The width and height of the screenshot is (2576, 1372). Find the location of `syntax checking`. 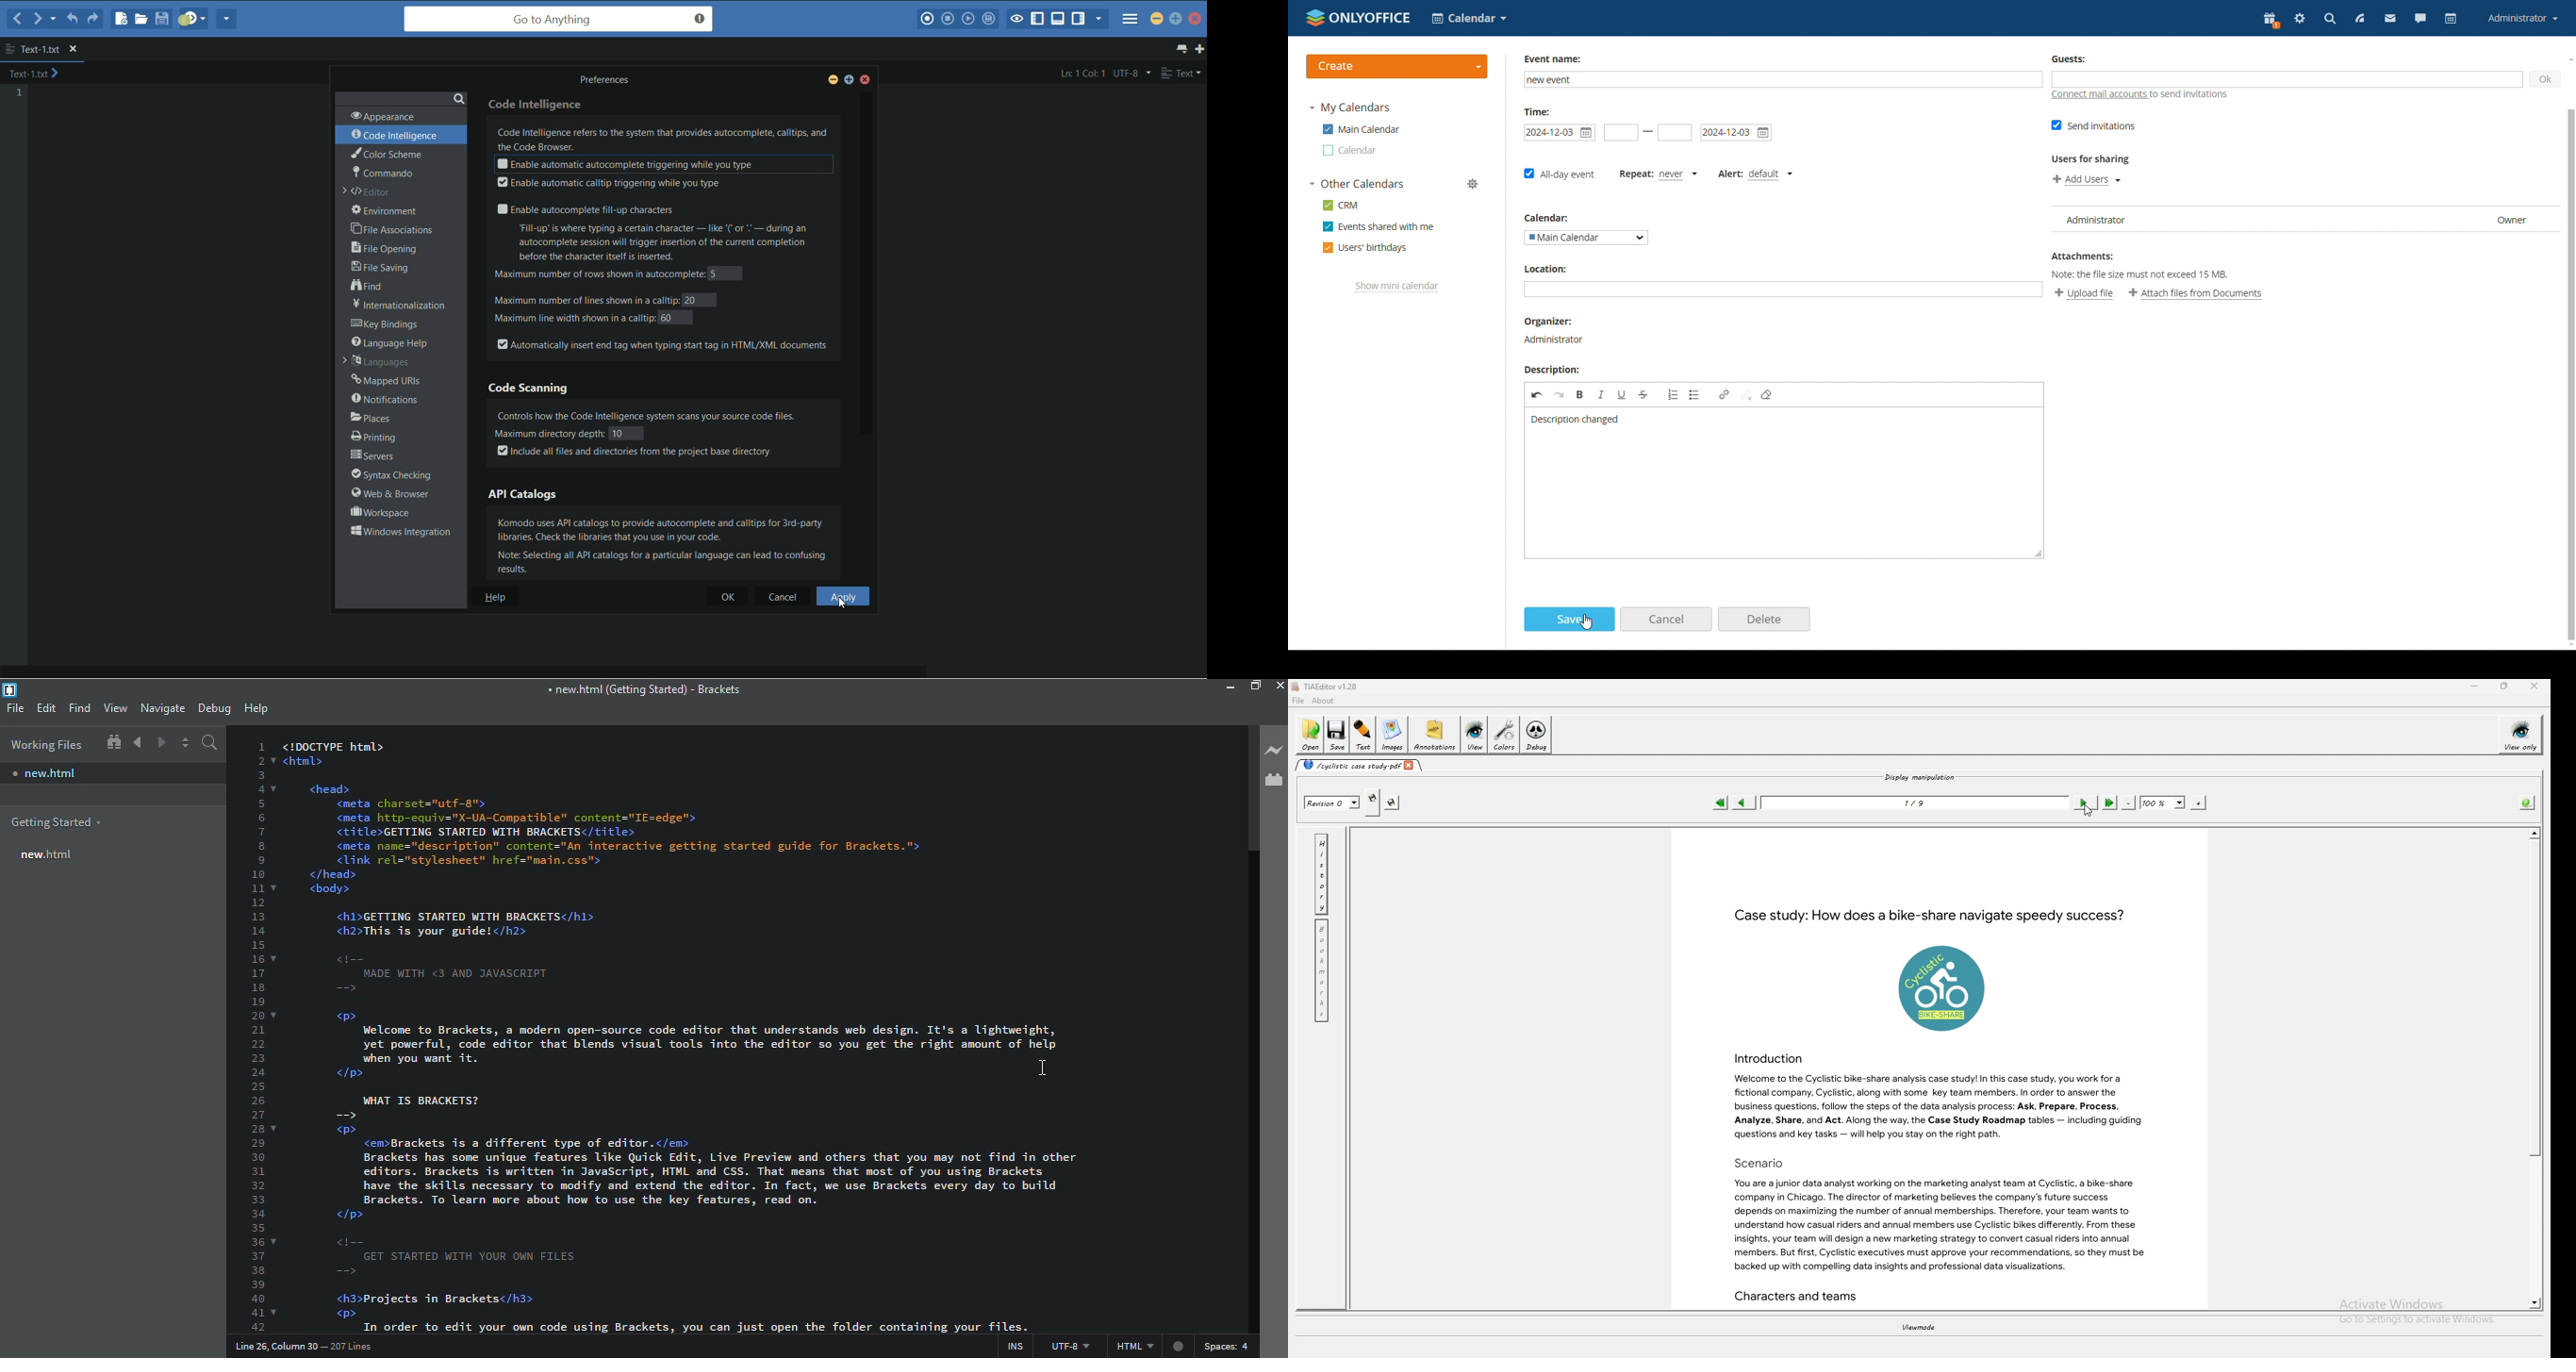

syntax checking is located at coordinates (390, 475).